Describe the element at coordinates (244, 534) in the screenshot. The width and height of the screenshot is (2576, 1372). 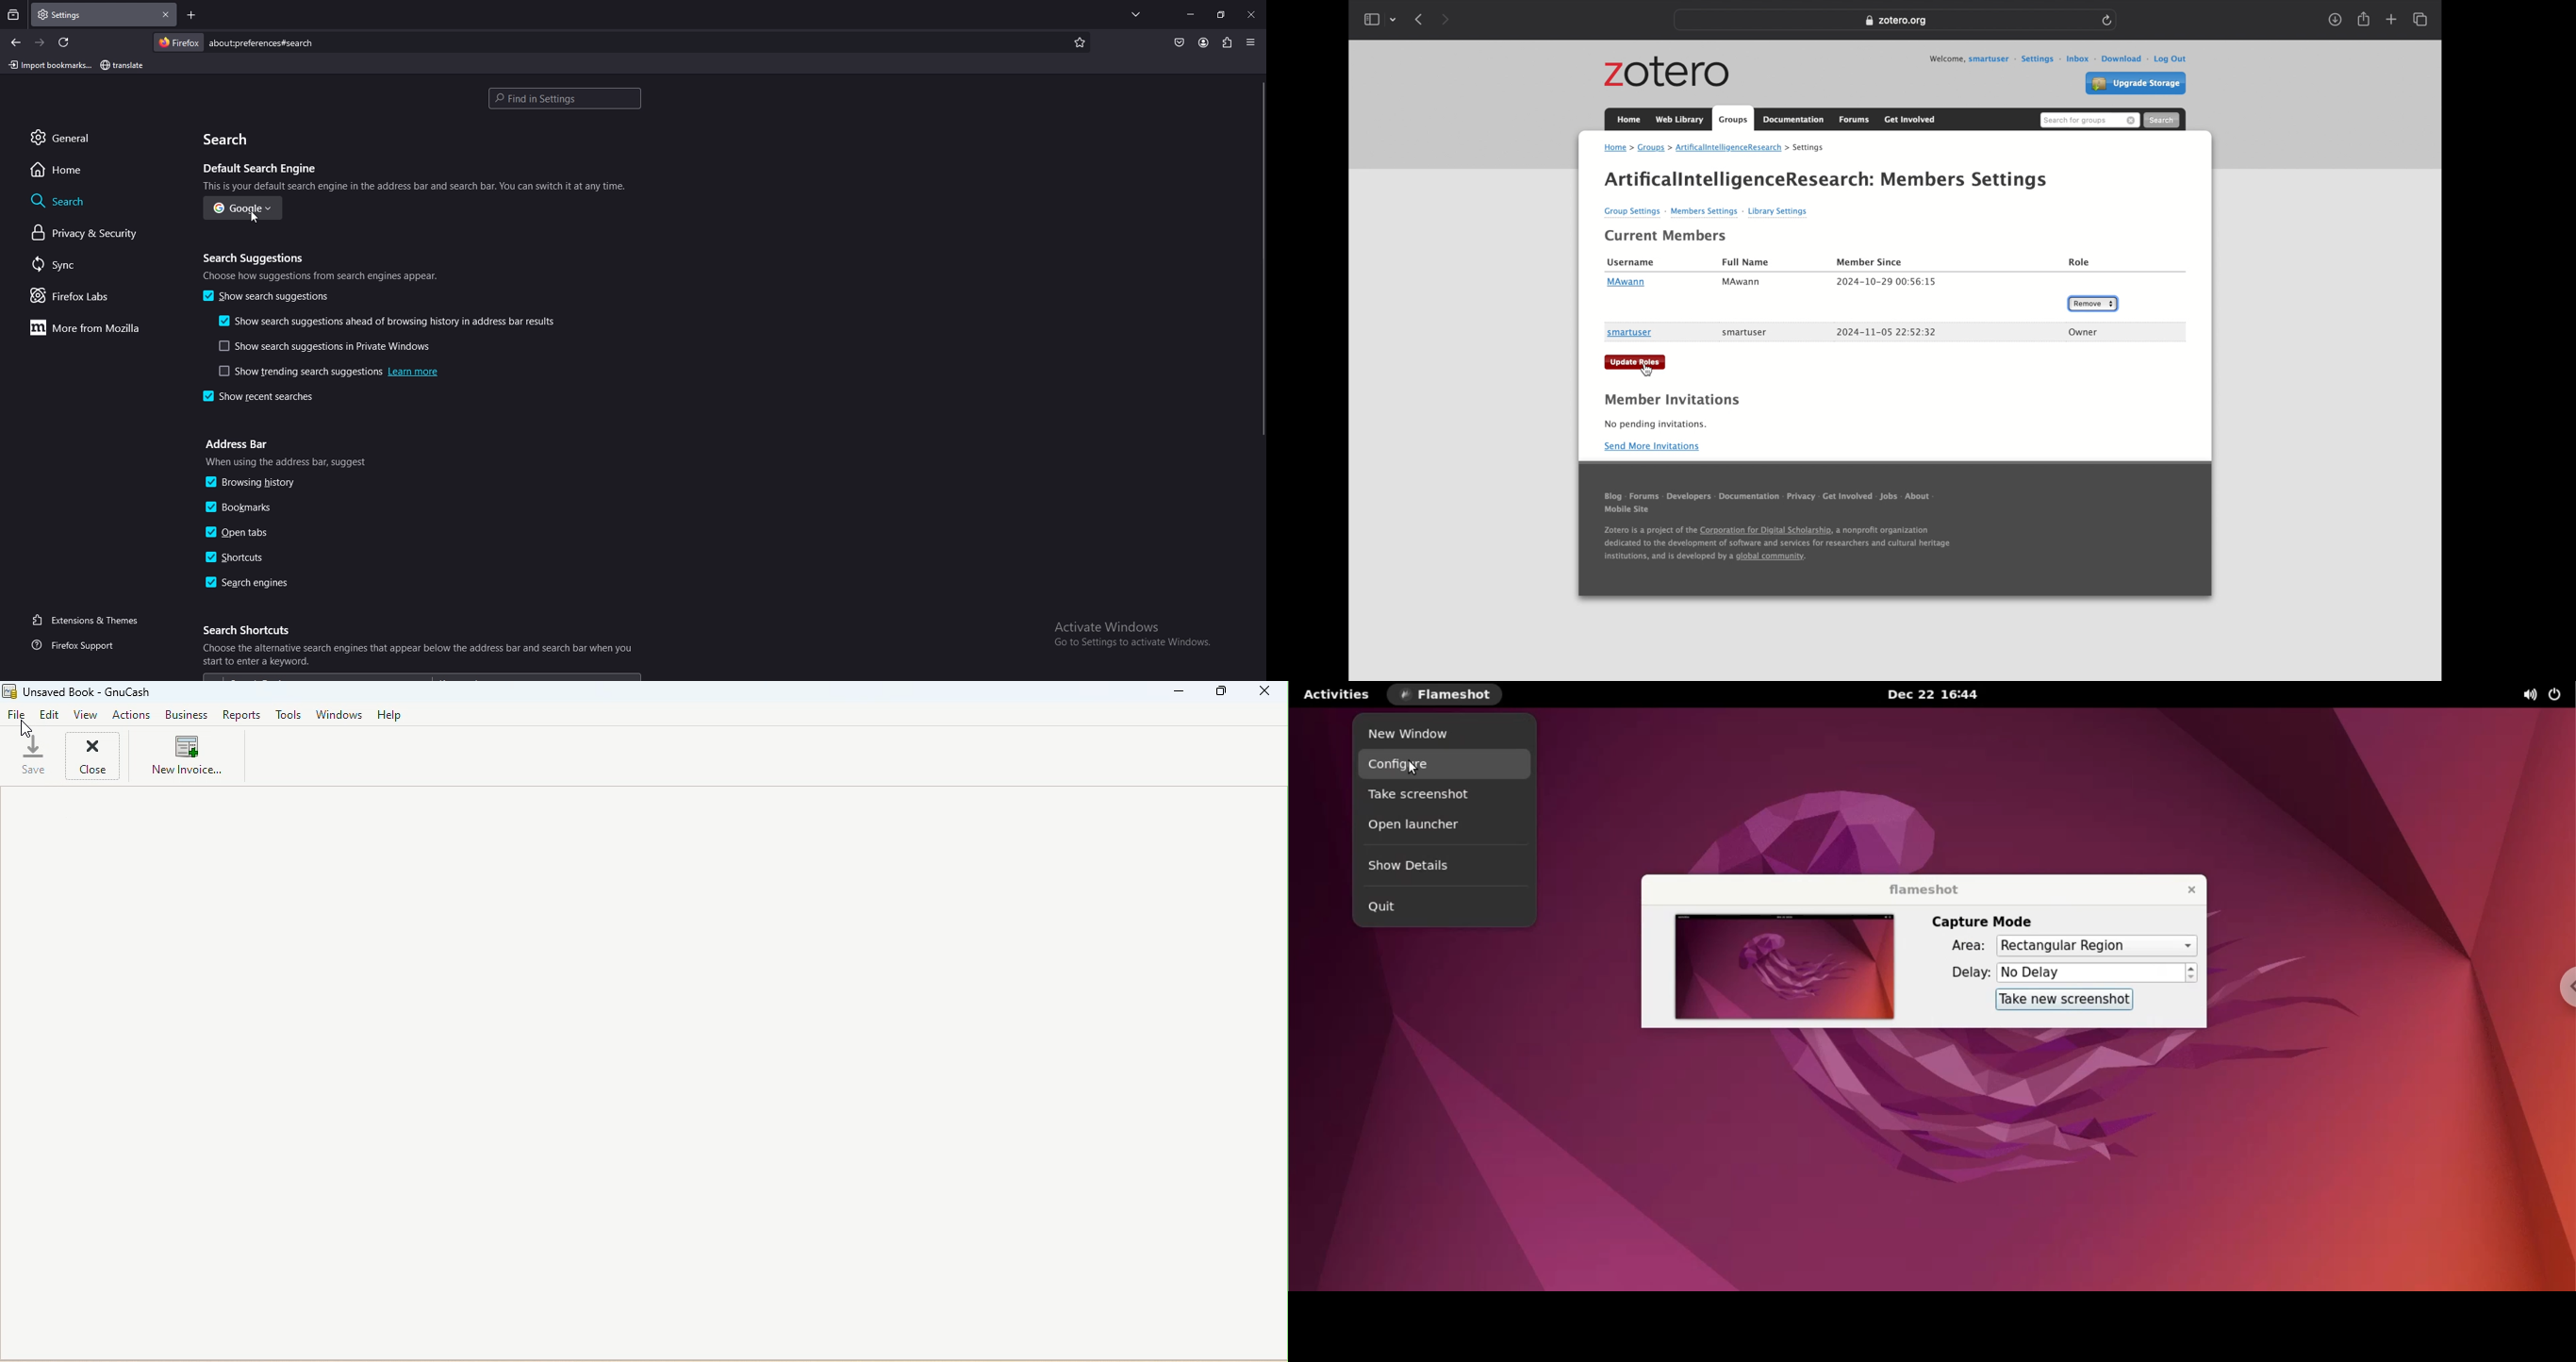
I see `open tabs` at that location.